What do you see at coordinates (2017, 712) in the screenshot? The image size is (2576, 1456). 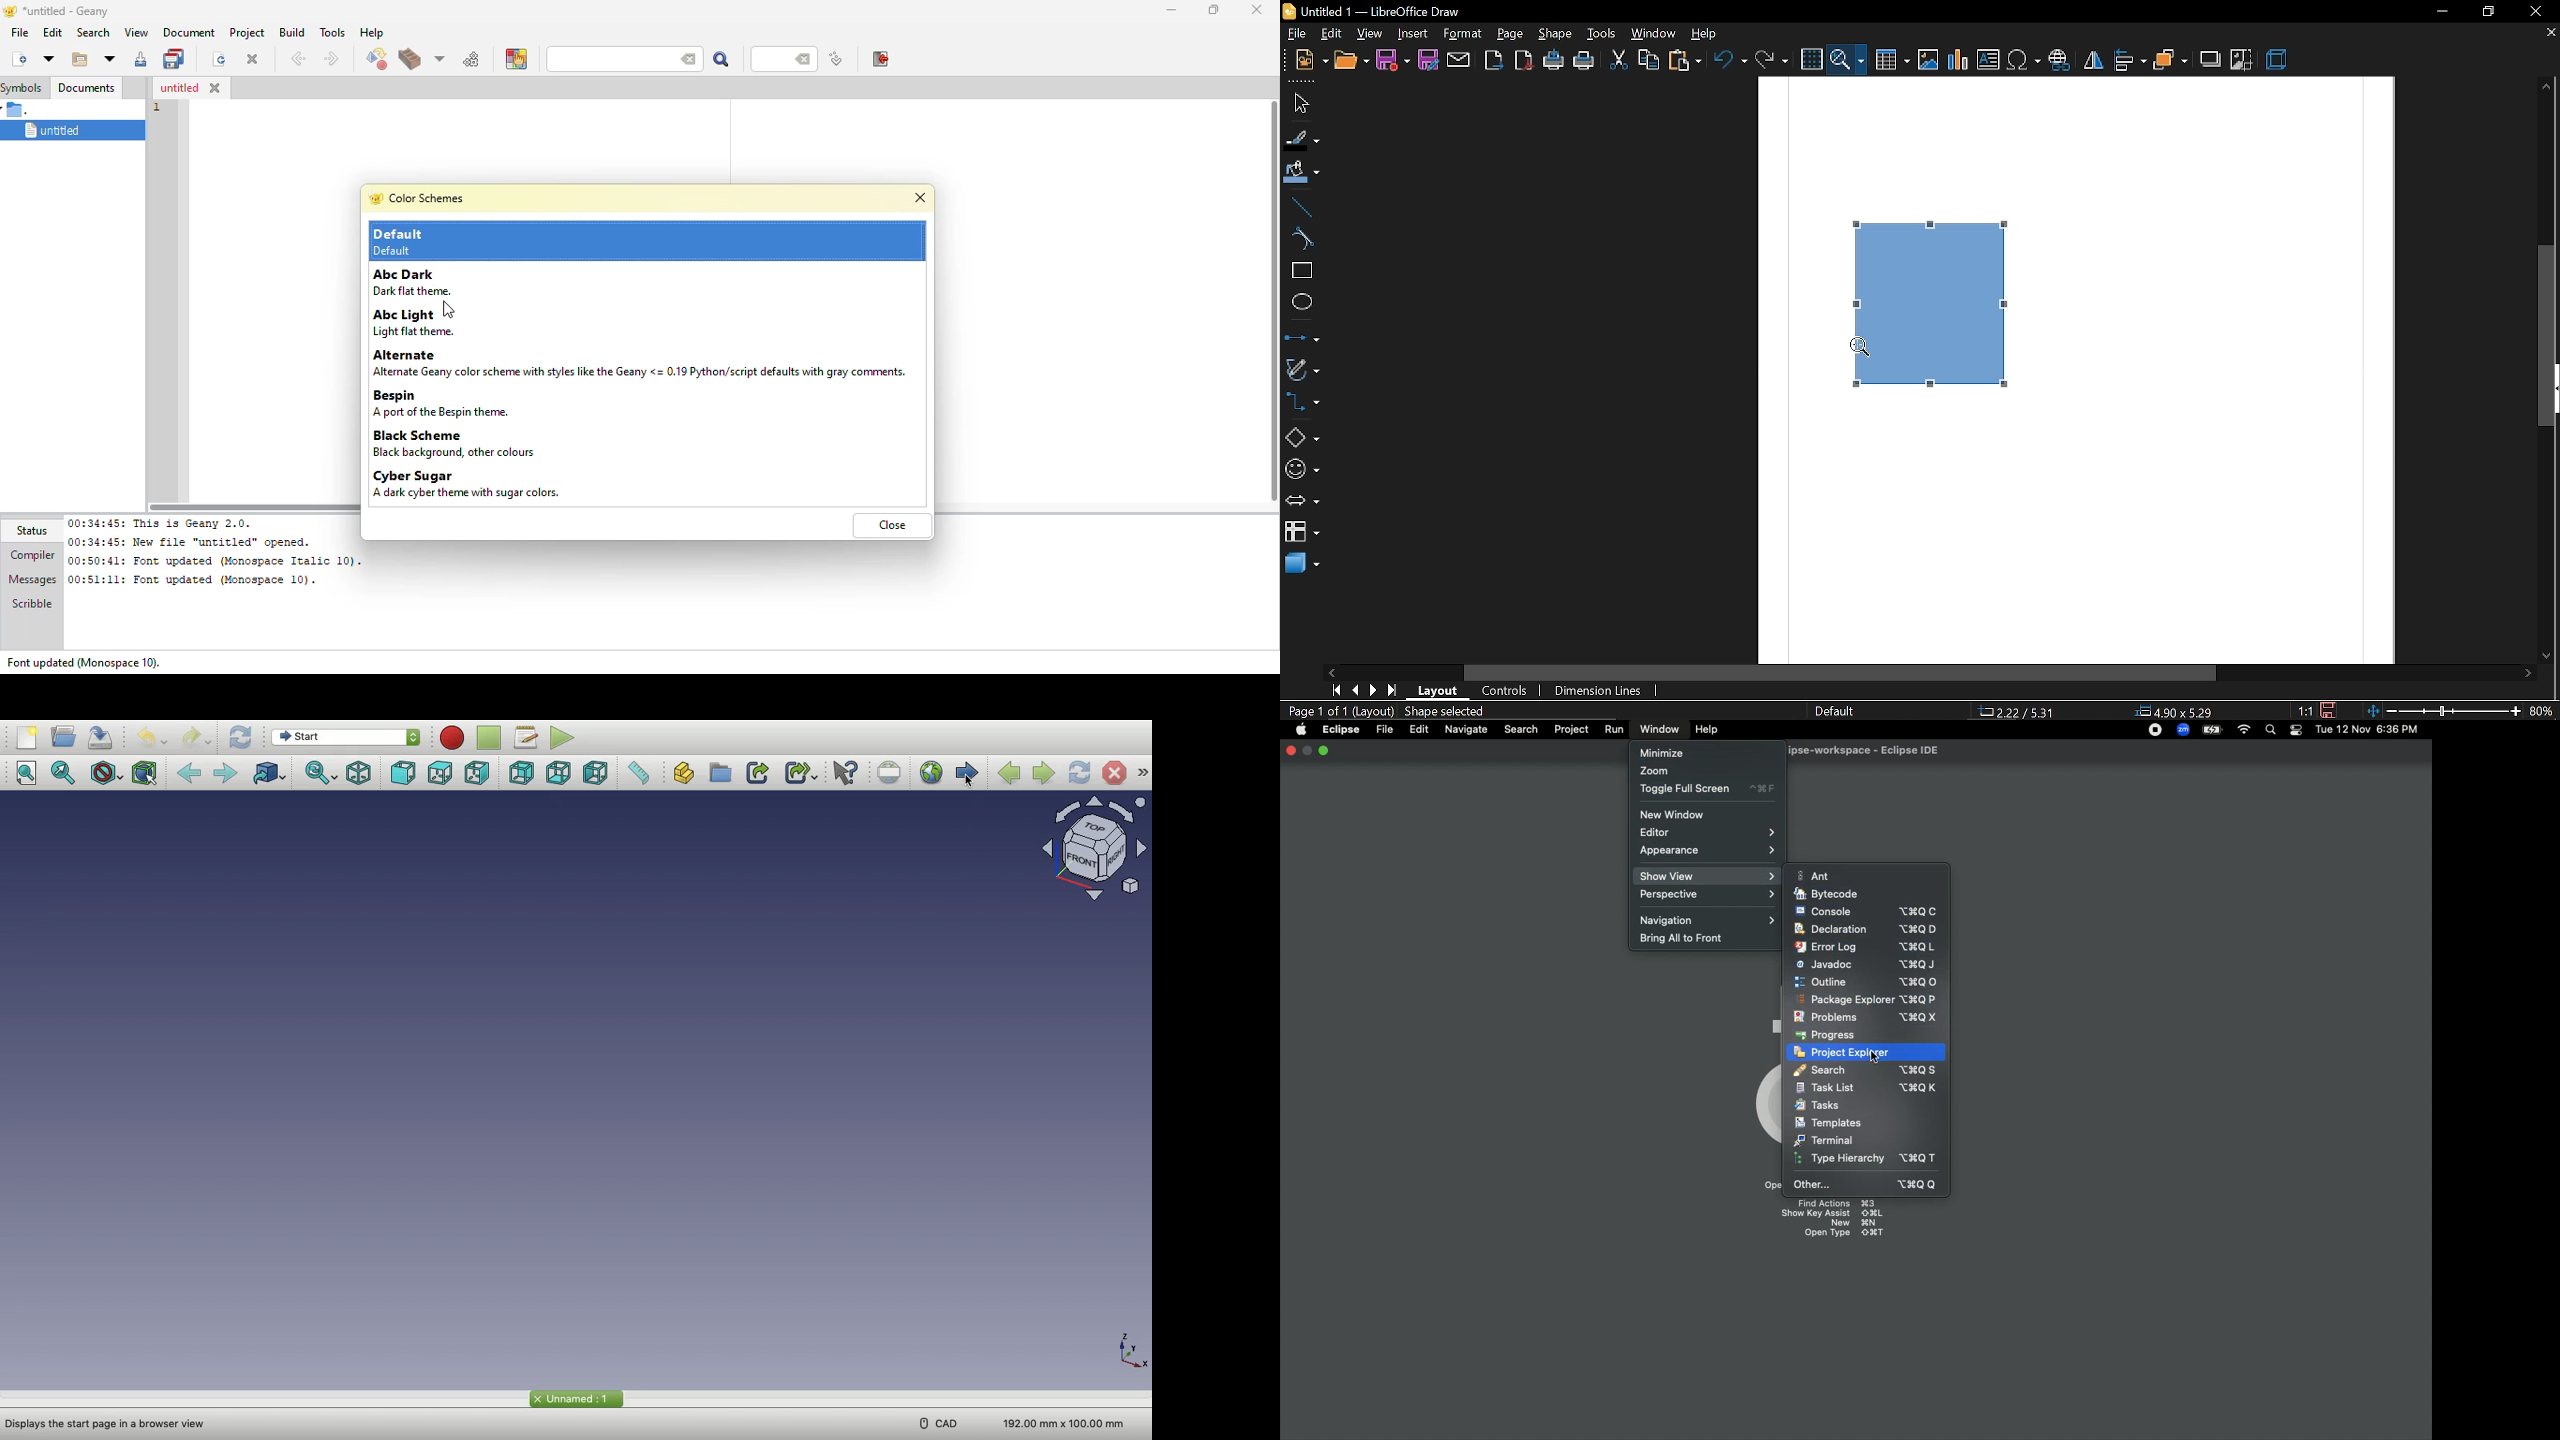 I see `co-ordinate` at bounding box center [2017, 712].